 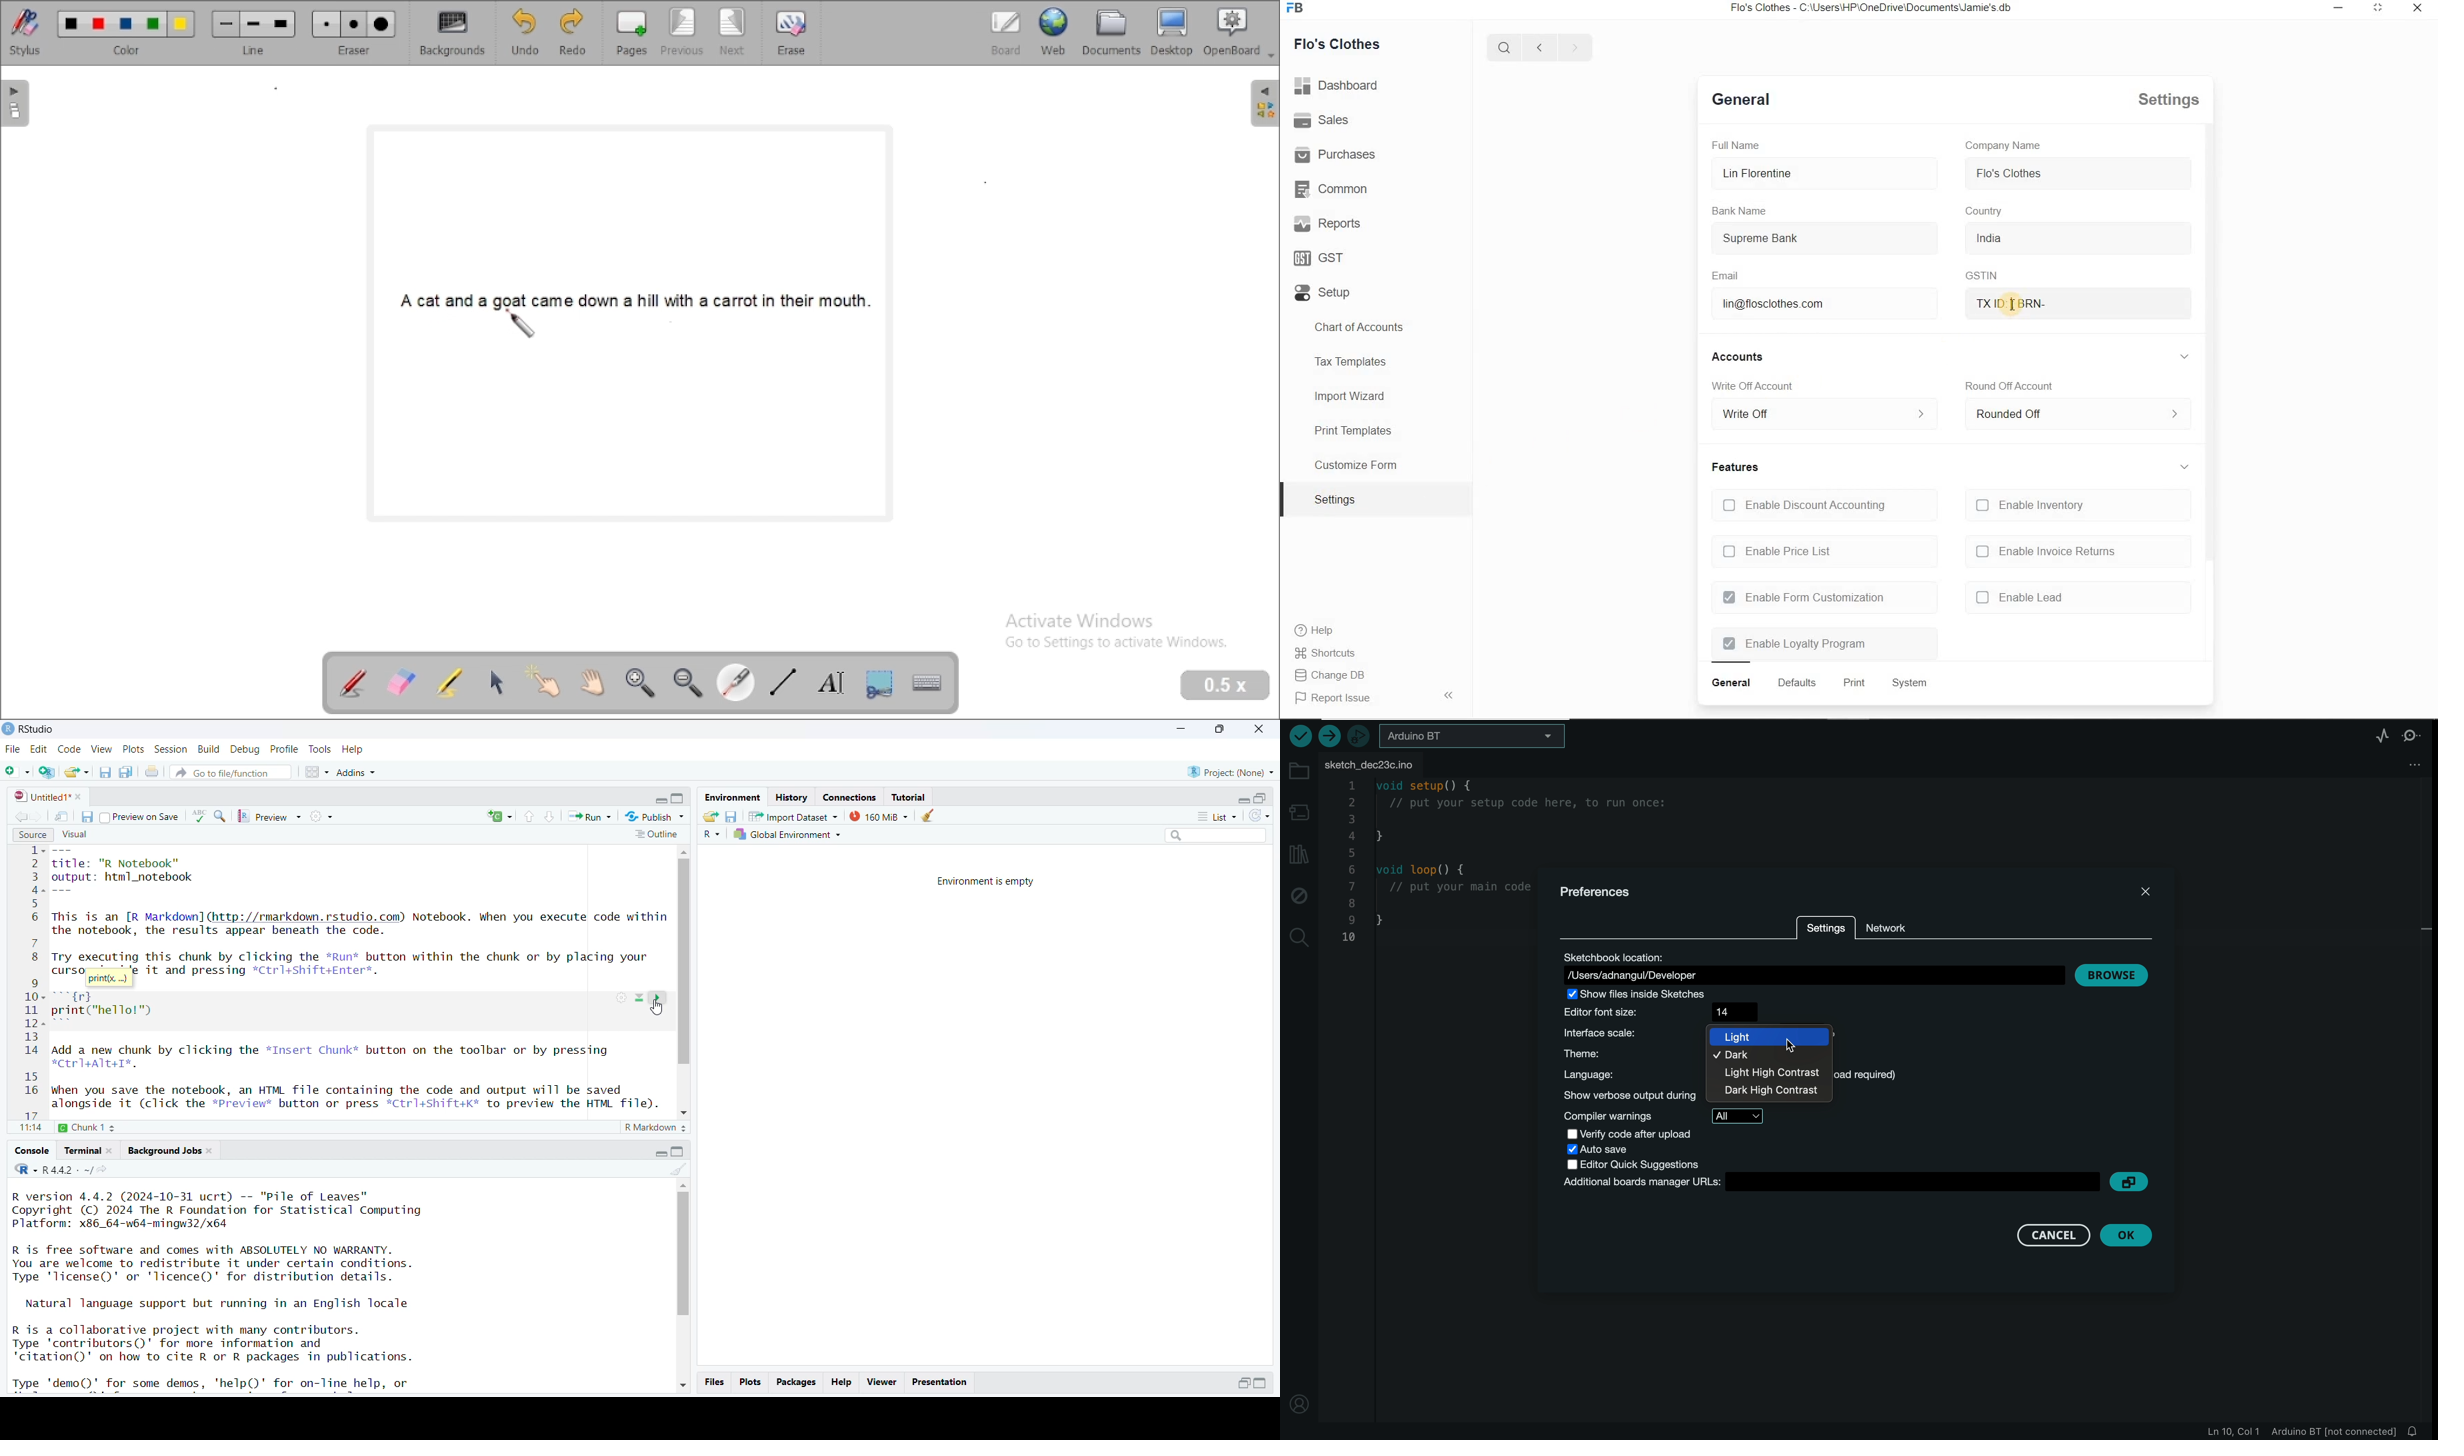 I want to click on Email, so click(x=1728, y=276).